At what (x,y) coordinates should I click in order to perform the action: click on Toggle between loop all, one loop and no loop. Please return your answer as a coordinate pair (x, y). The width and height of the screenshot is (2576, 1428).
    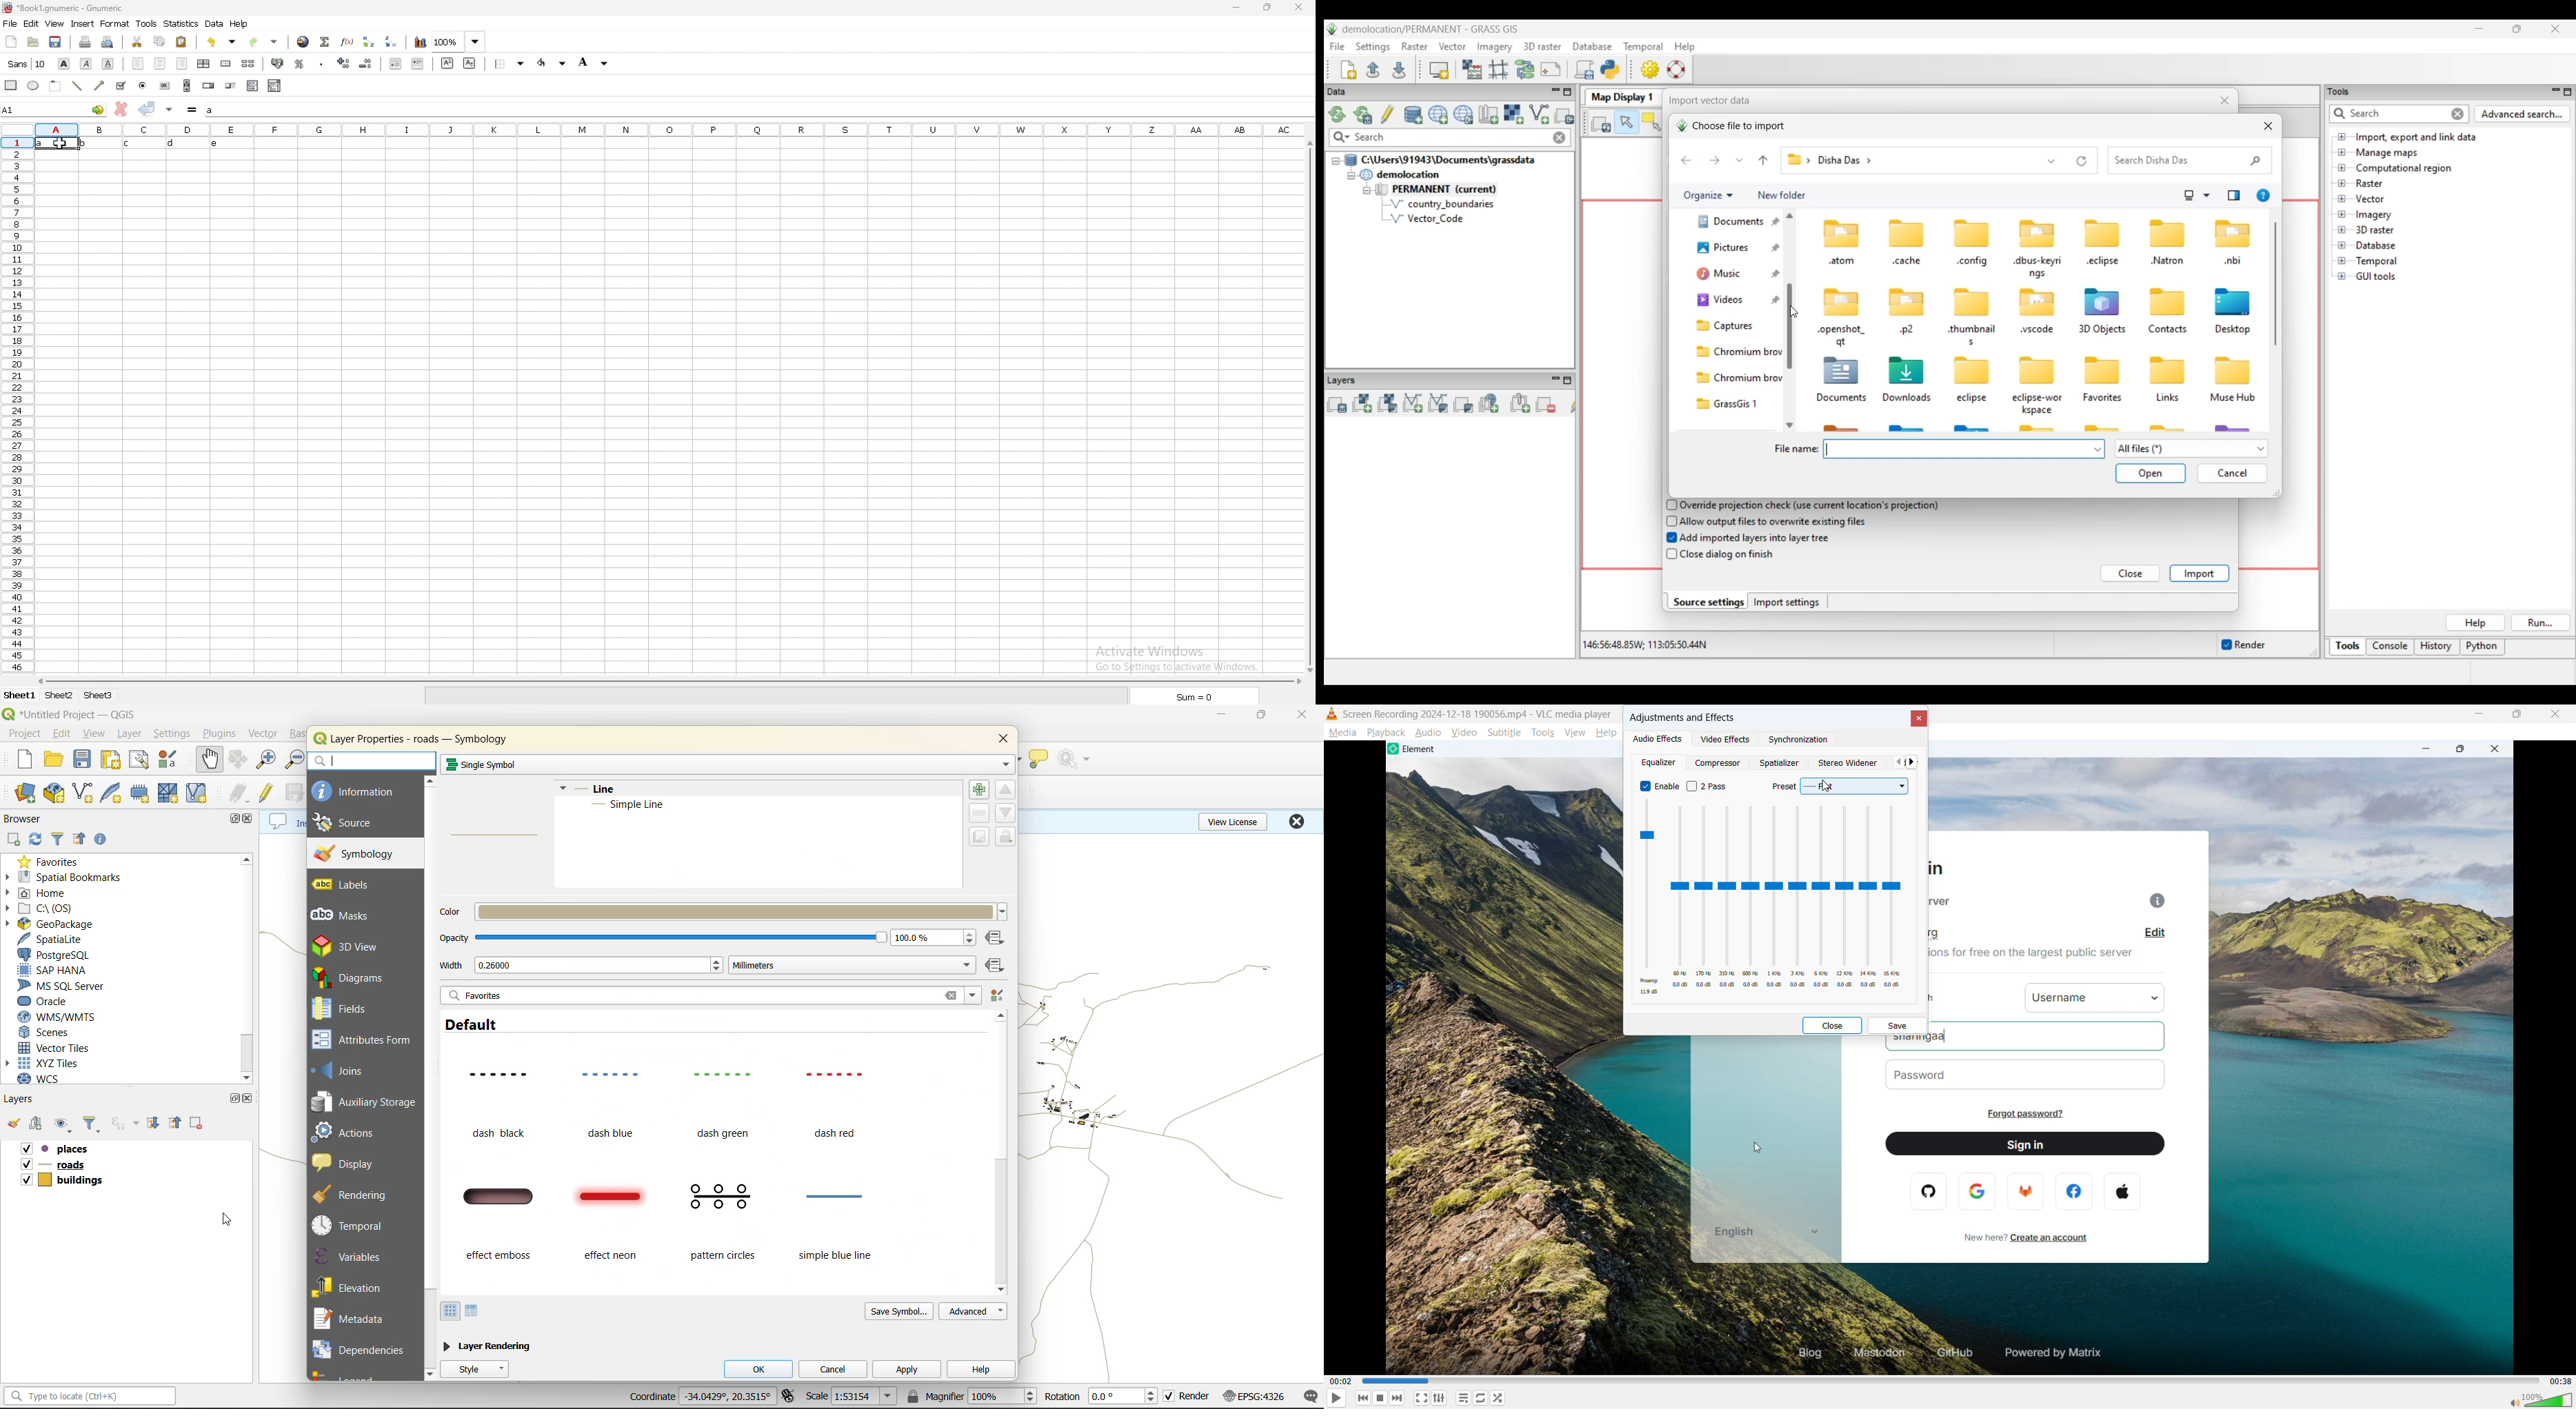
    Looking at the image, I should click on (1481, 1398).